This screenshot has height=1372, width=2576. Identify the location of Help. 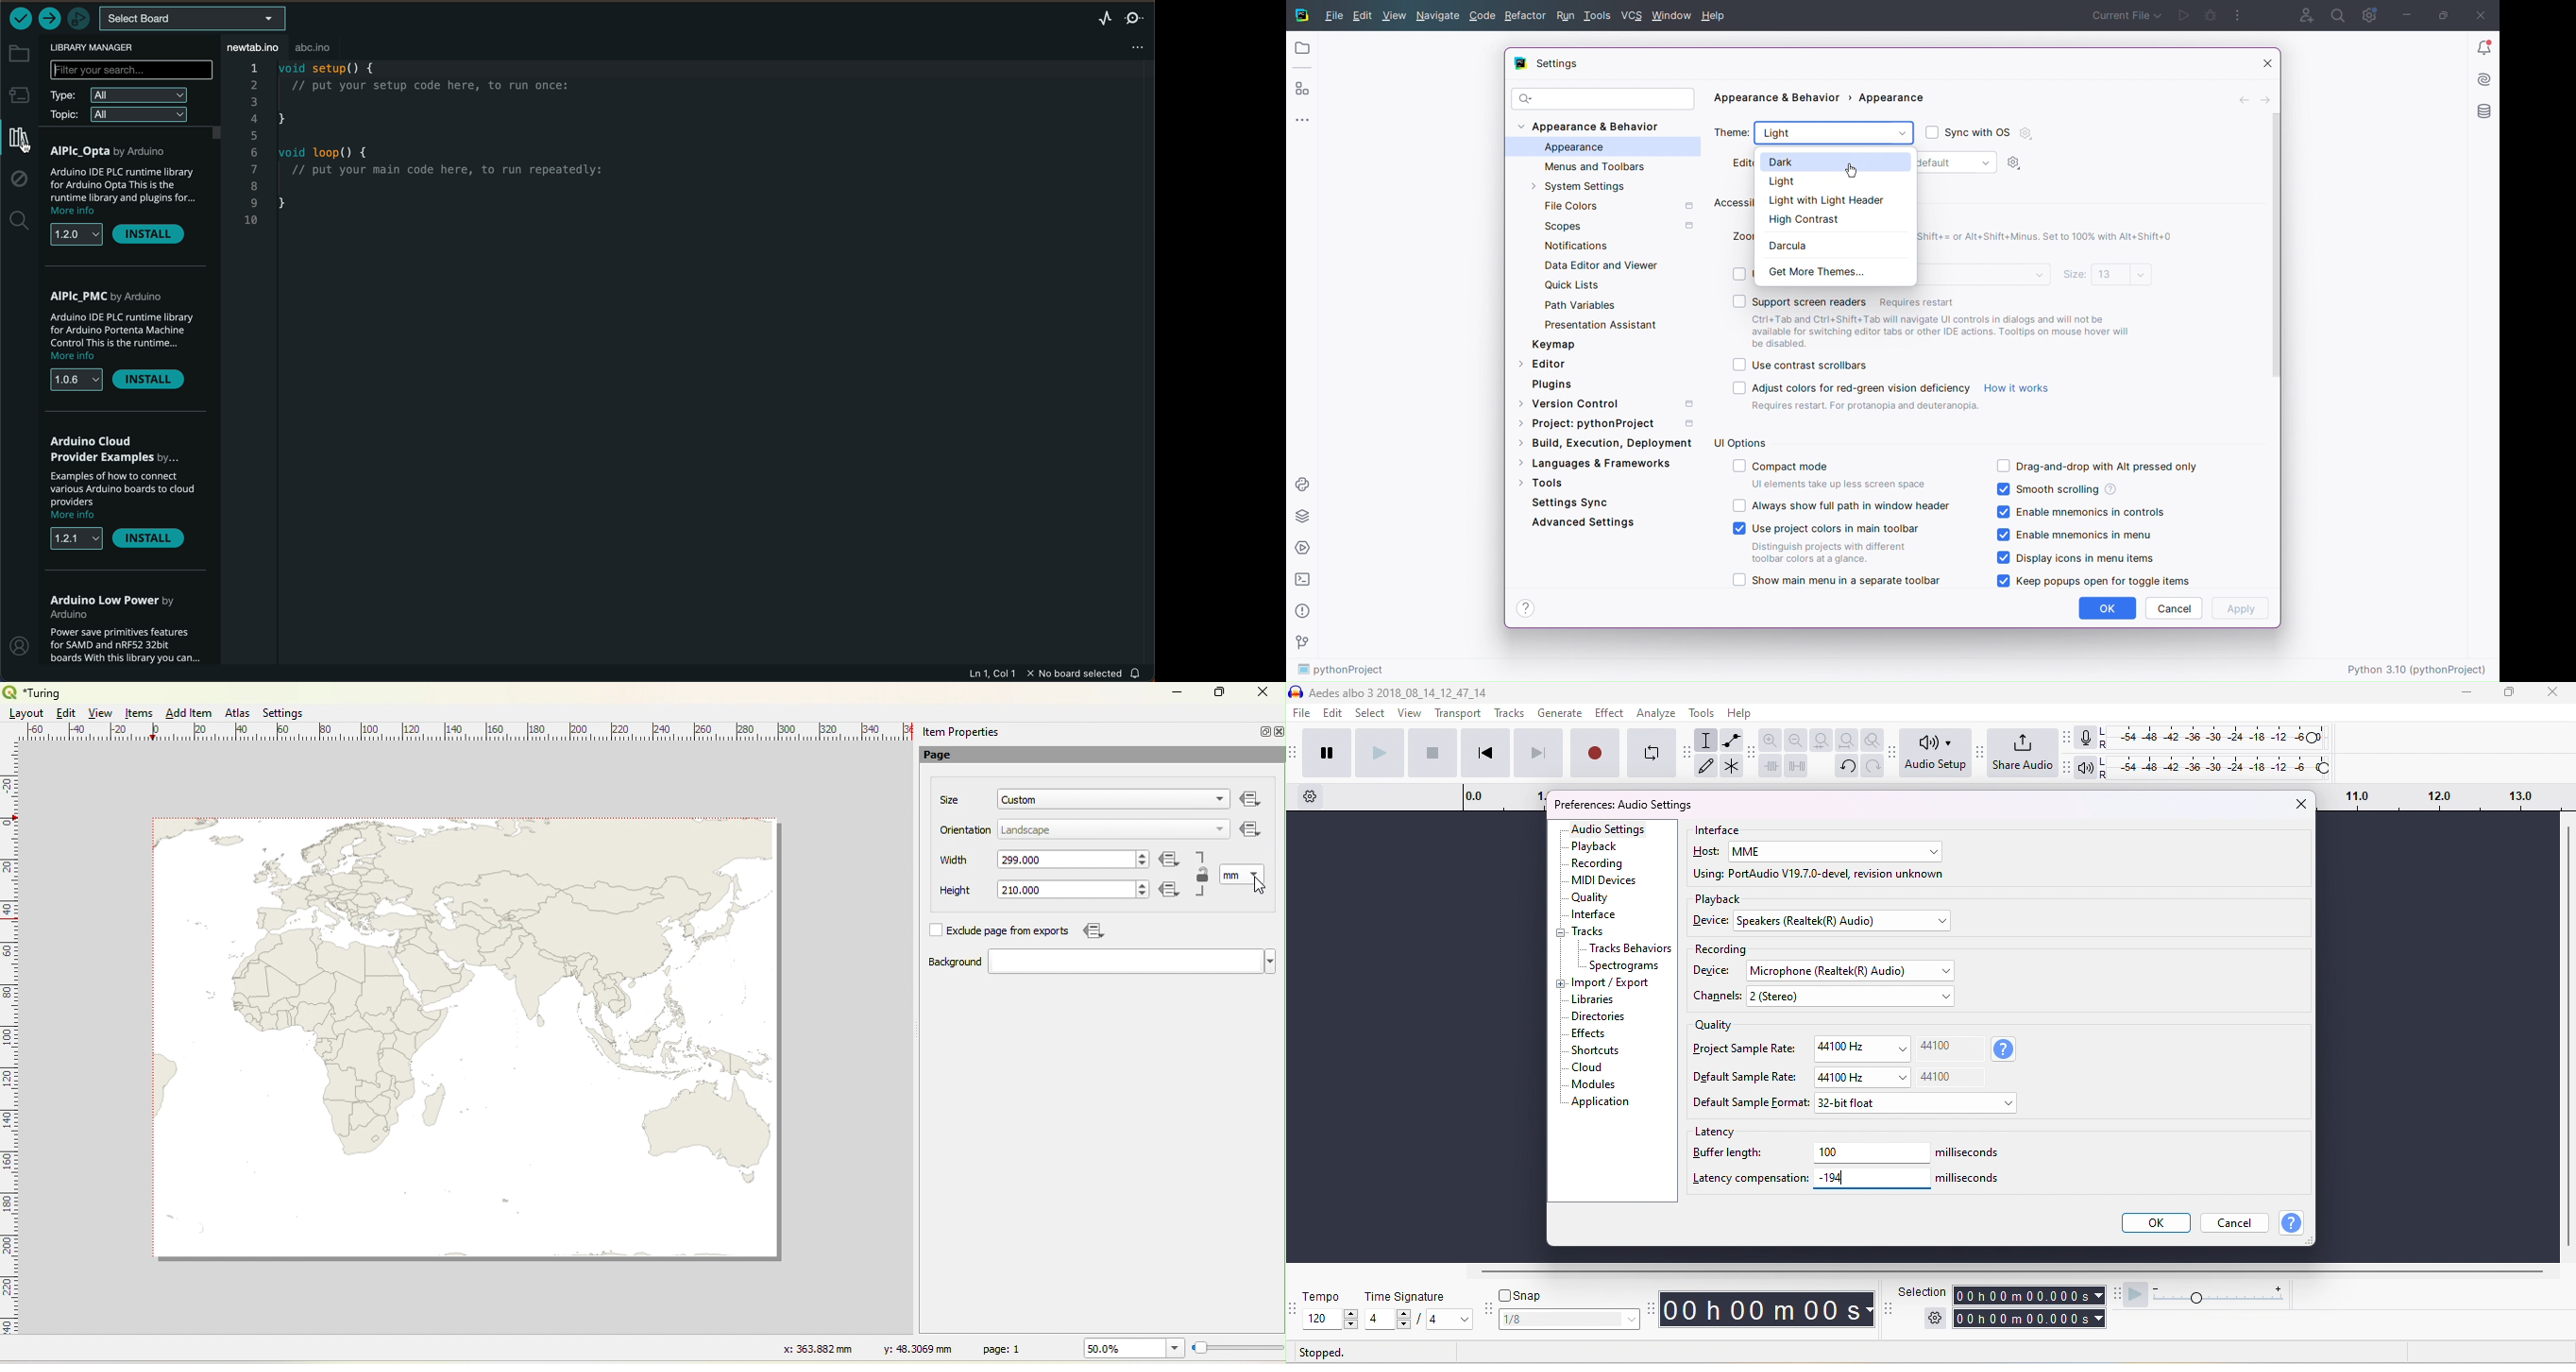
(1525, 608).